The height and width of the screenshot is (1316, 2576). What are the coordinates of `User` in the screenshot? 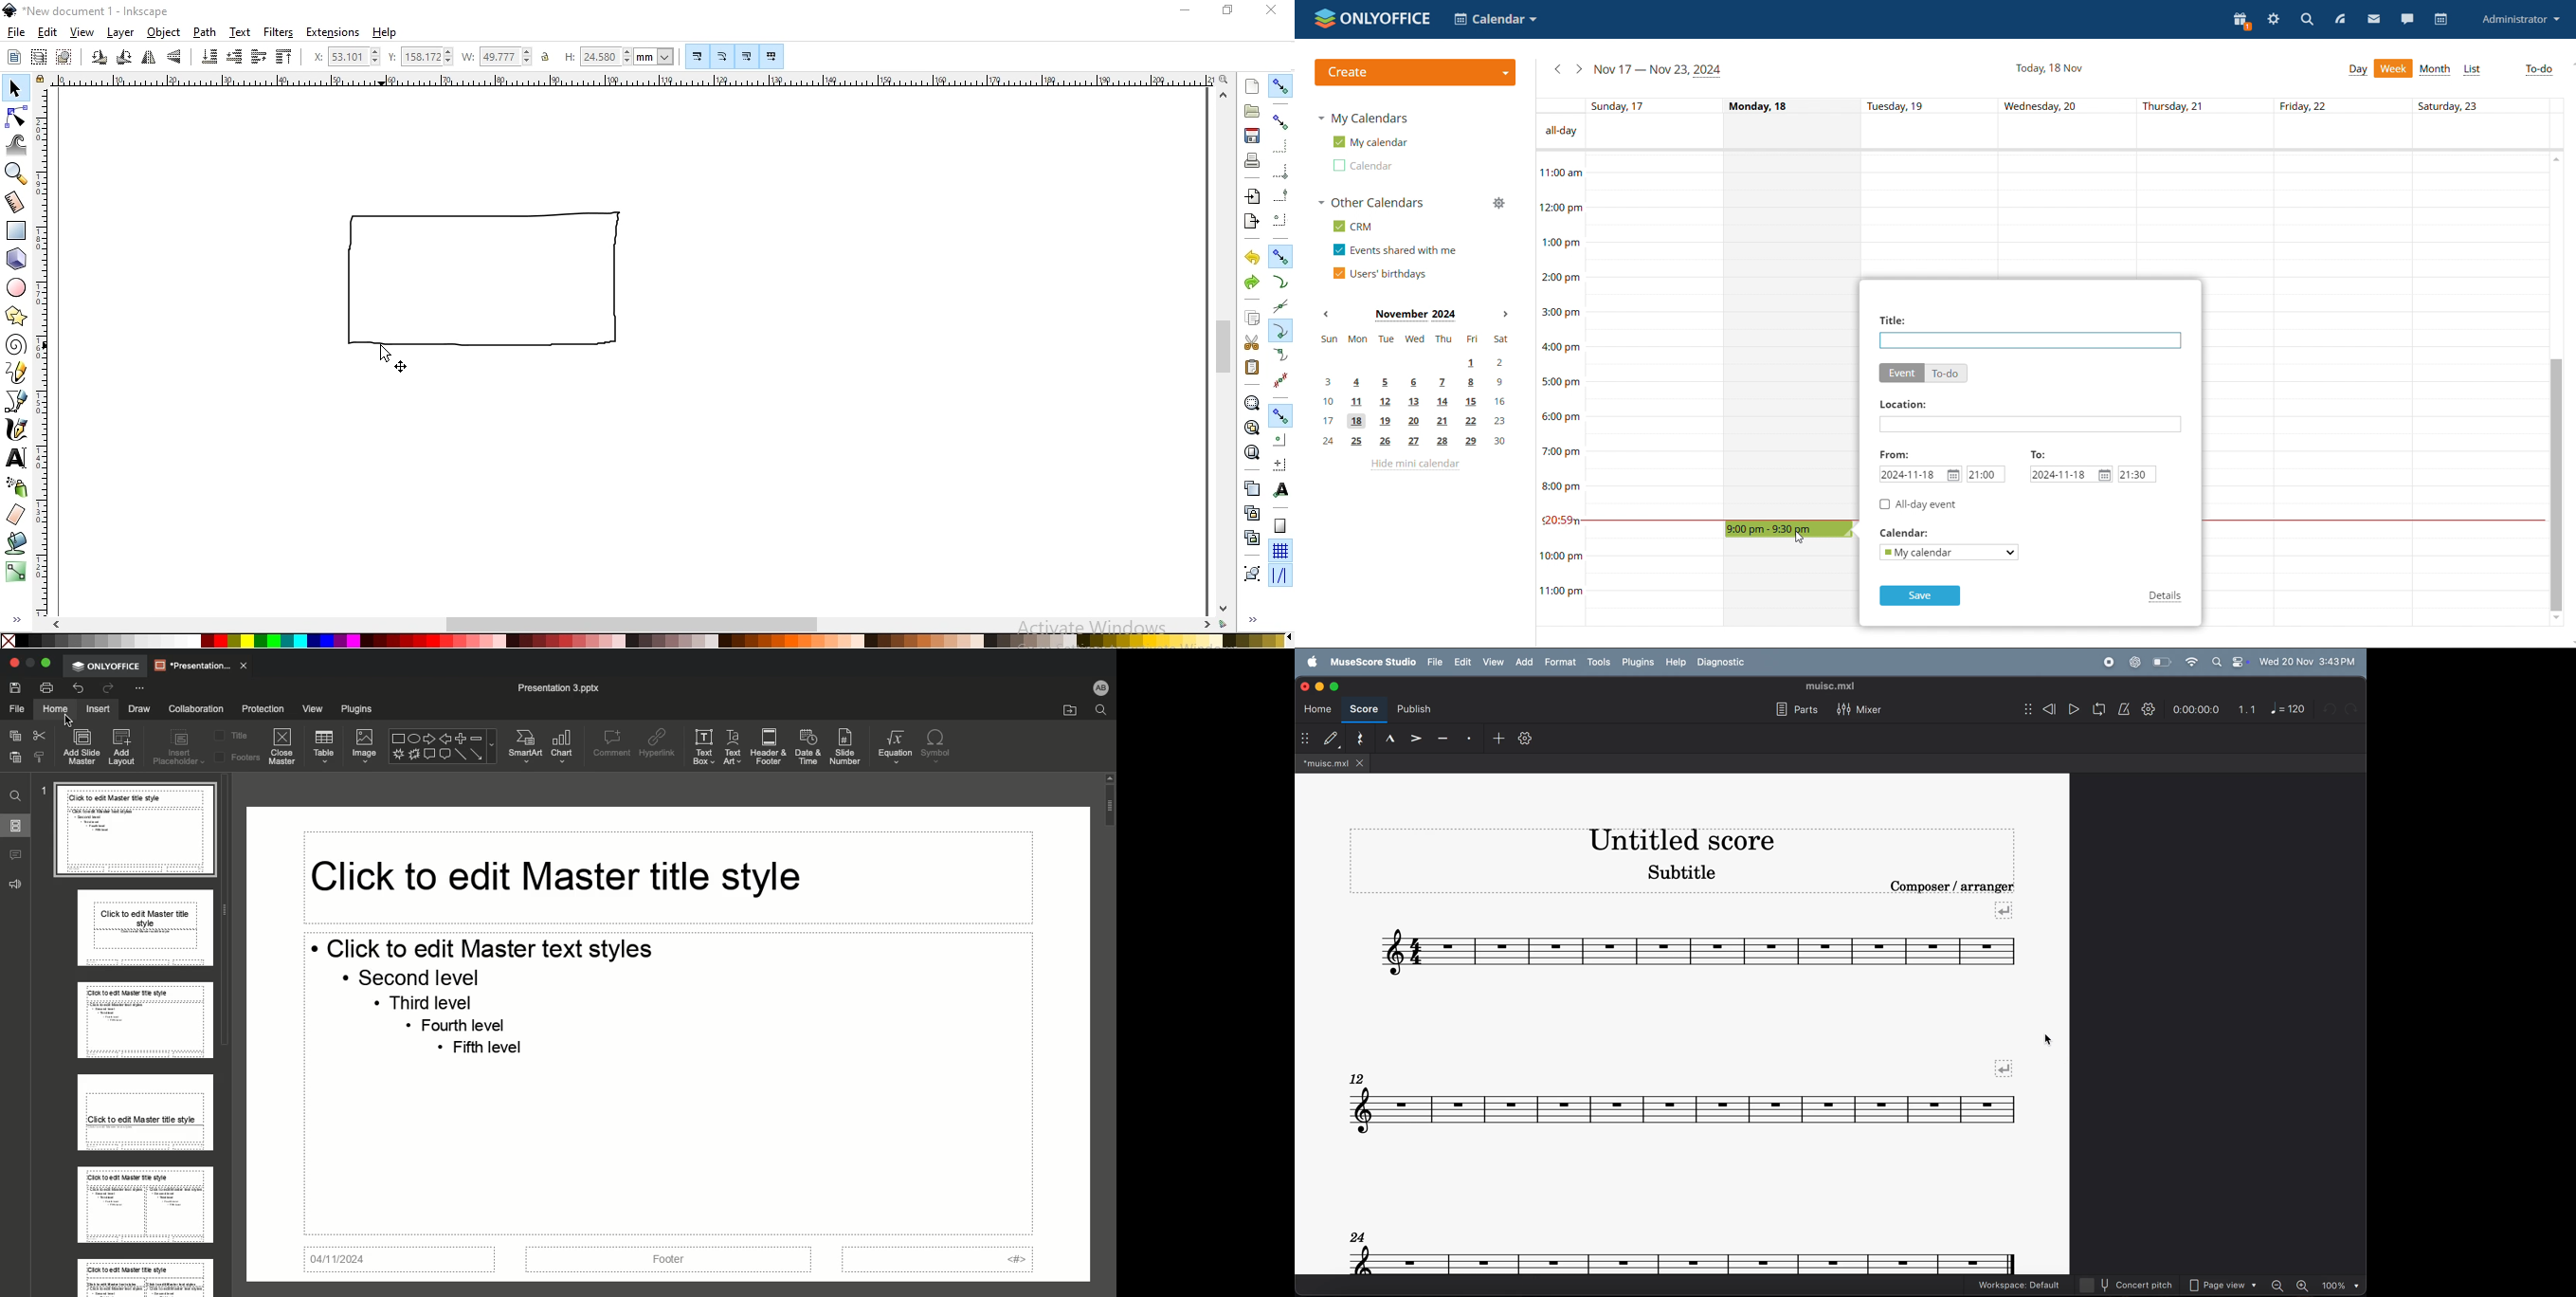 It's located at (1100, 687).